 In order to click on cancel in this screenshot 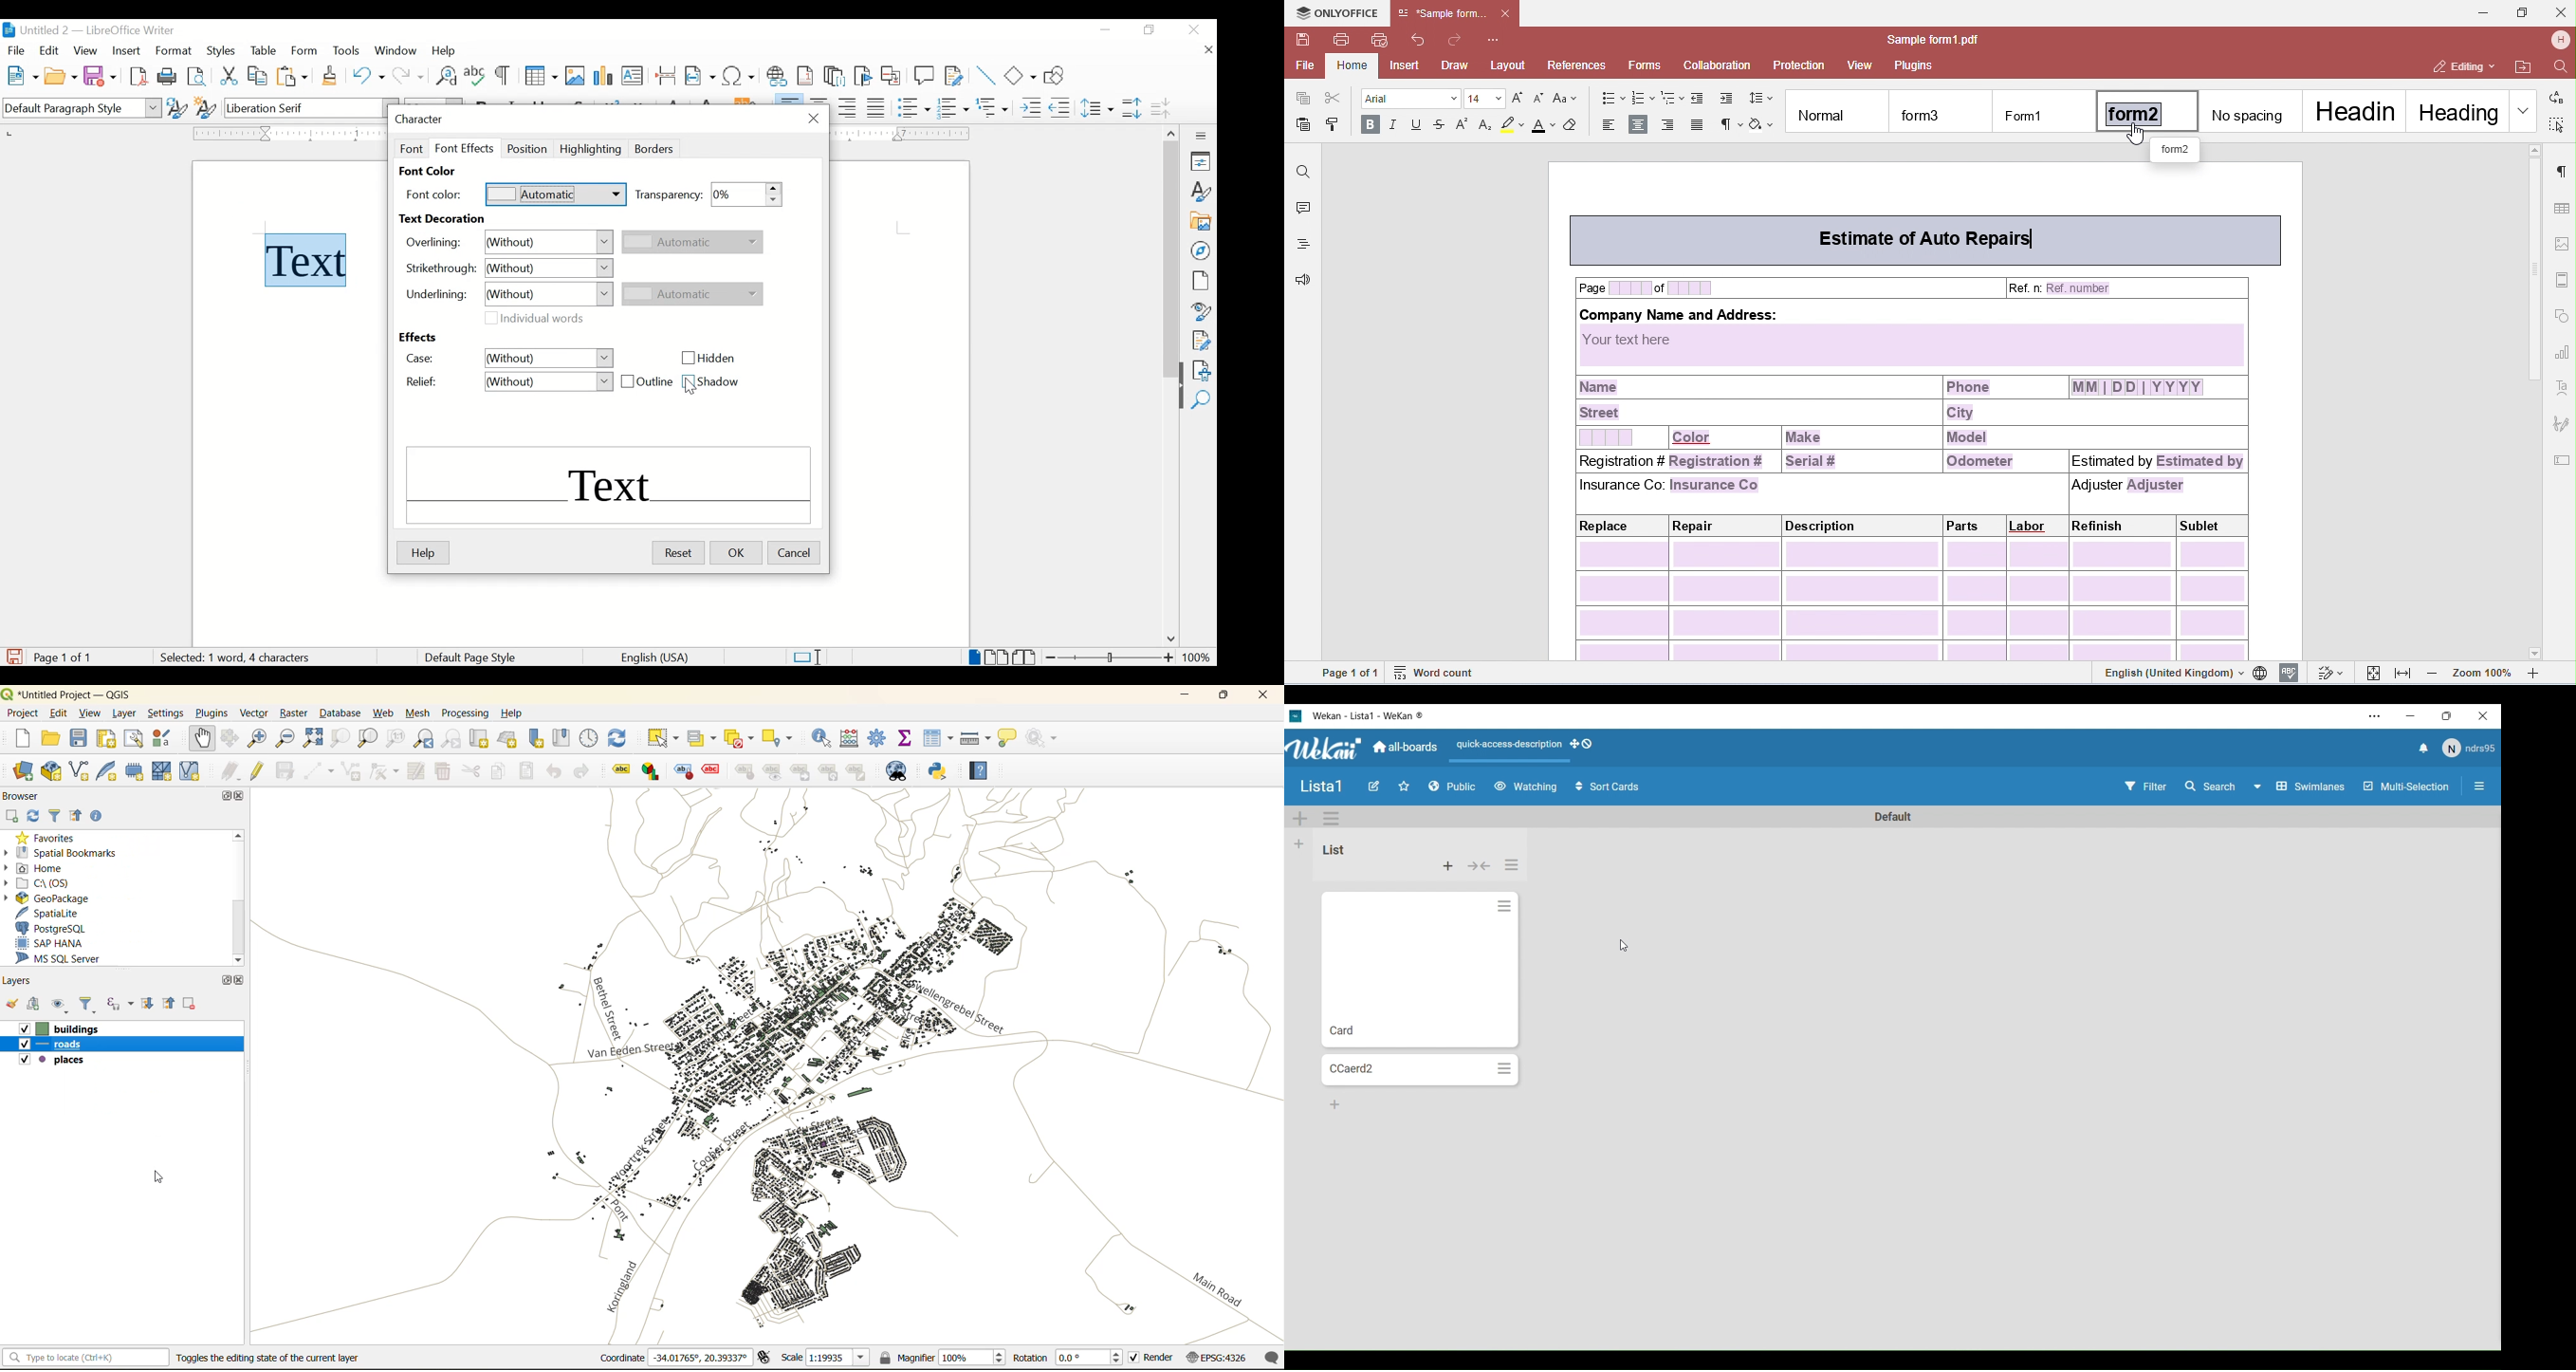, I will do `click(794, 552)`.